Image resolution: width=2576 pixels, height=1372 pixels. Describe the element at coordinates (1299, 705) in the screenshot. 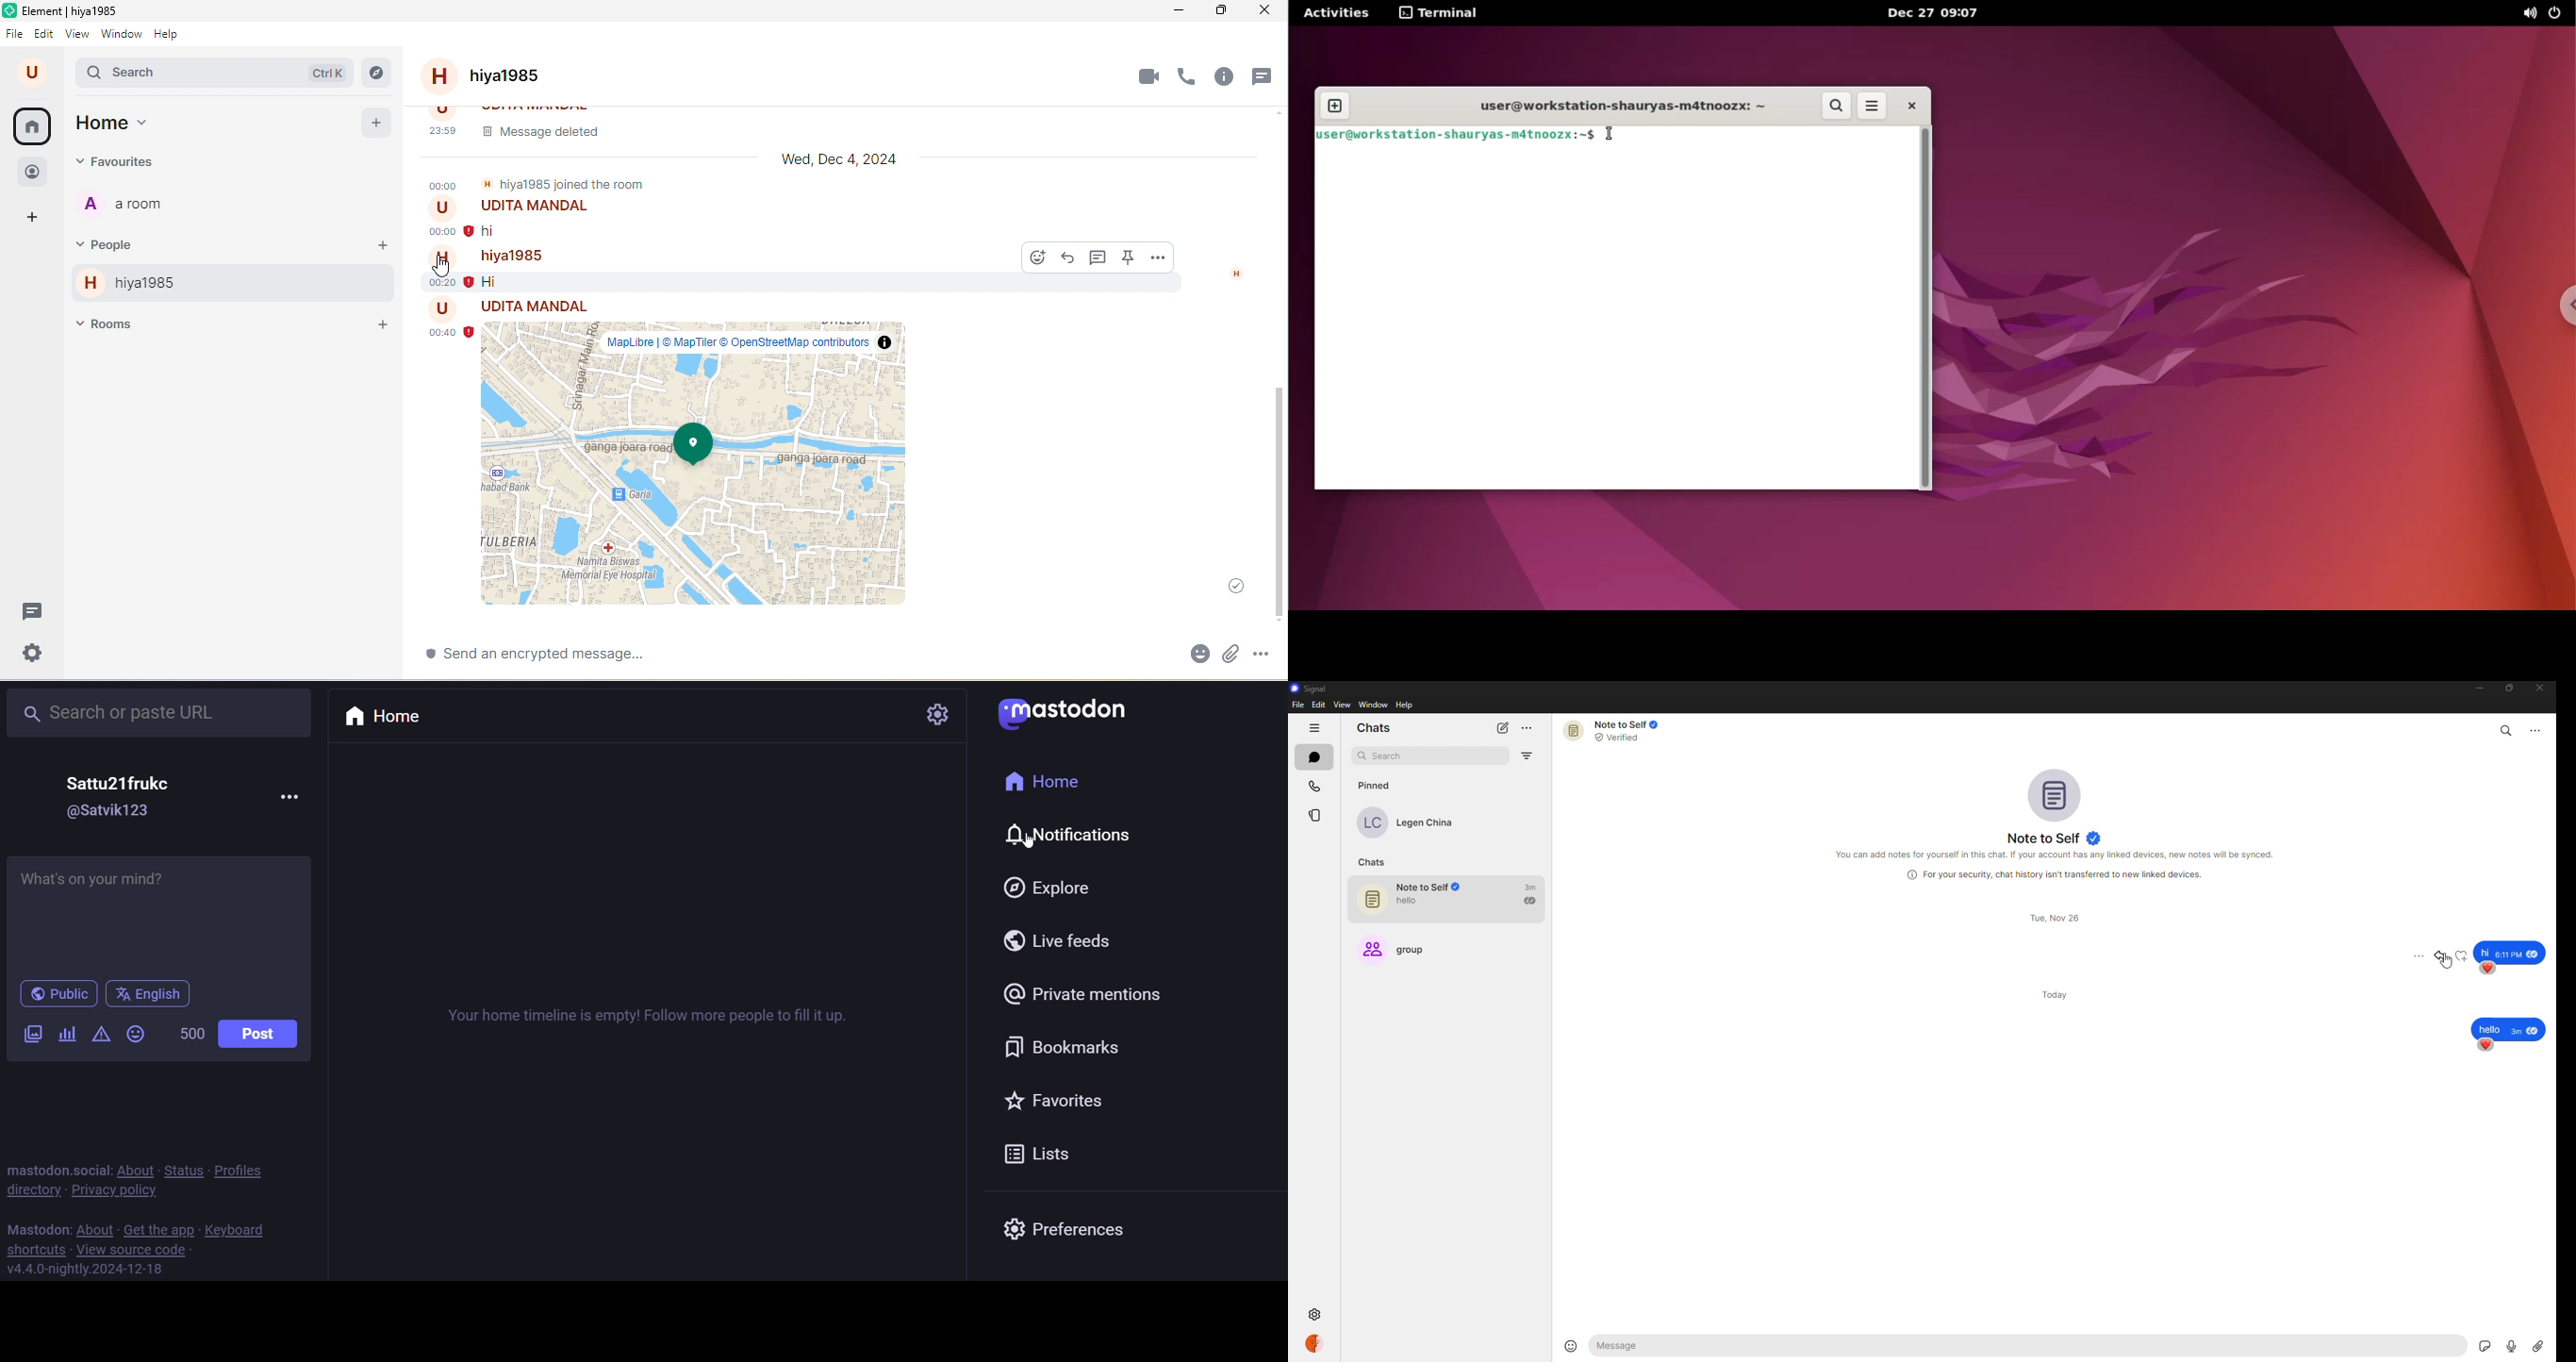

I see `file` at that location.